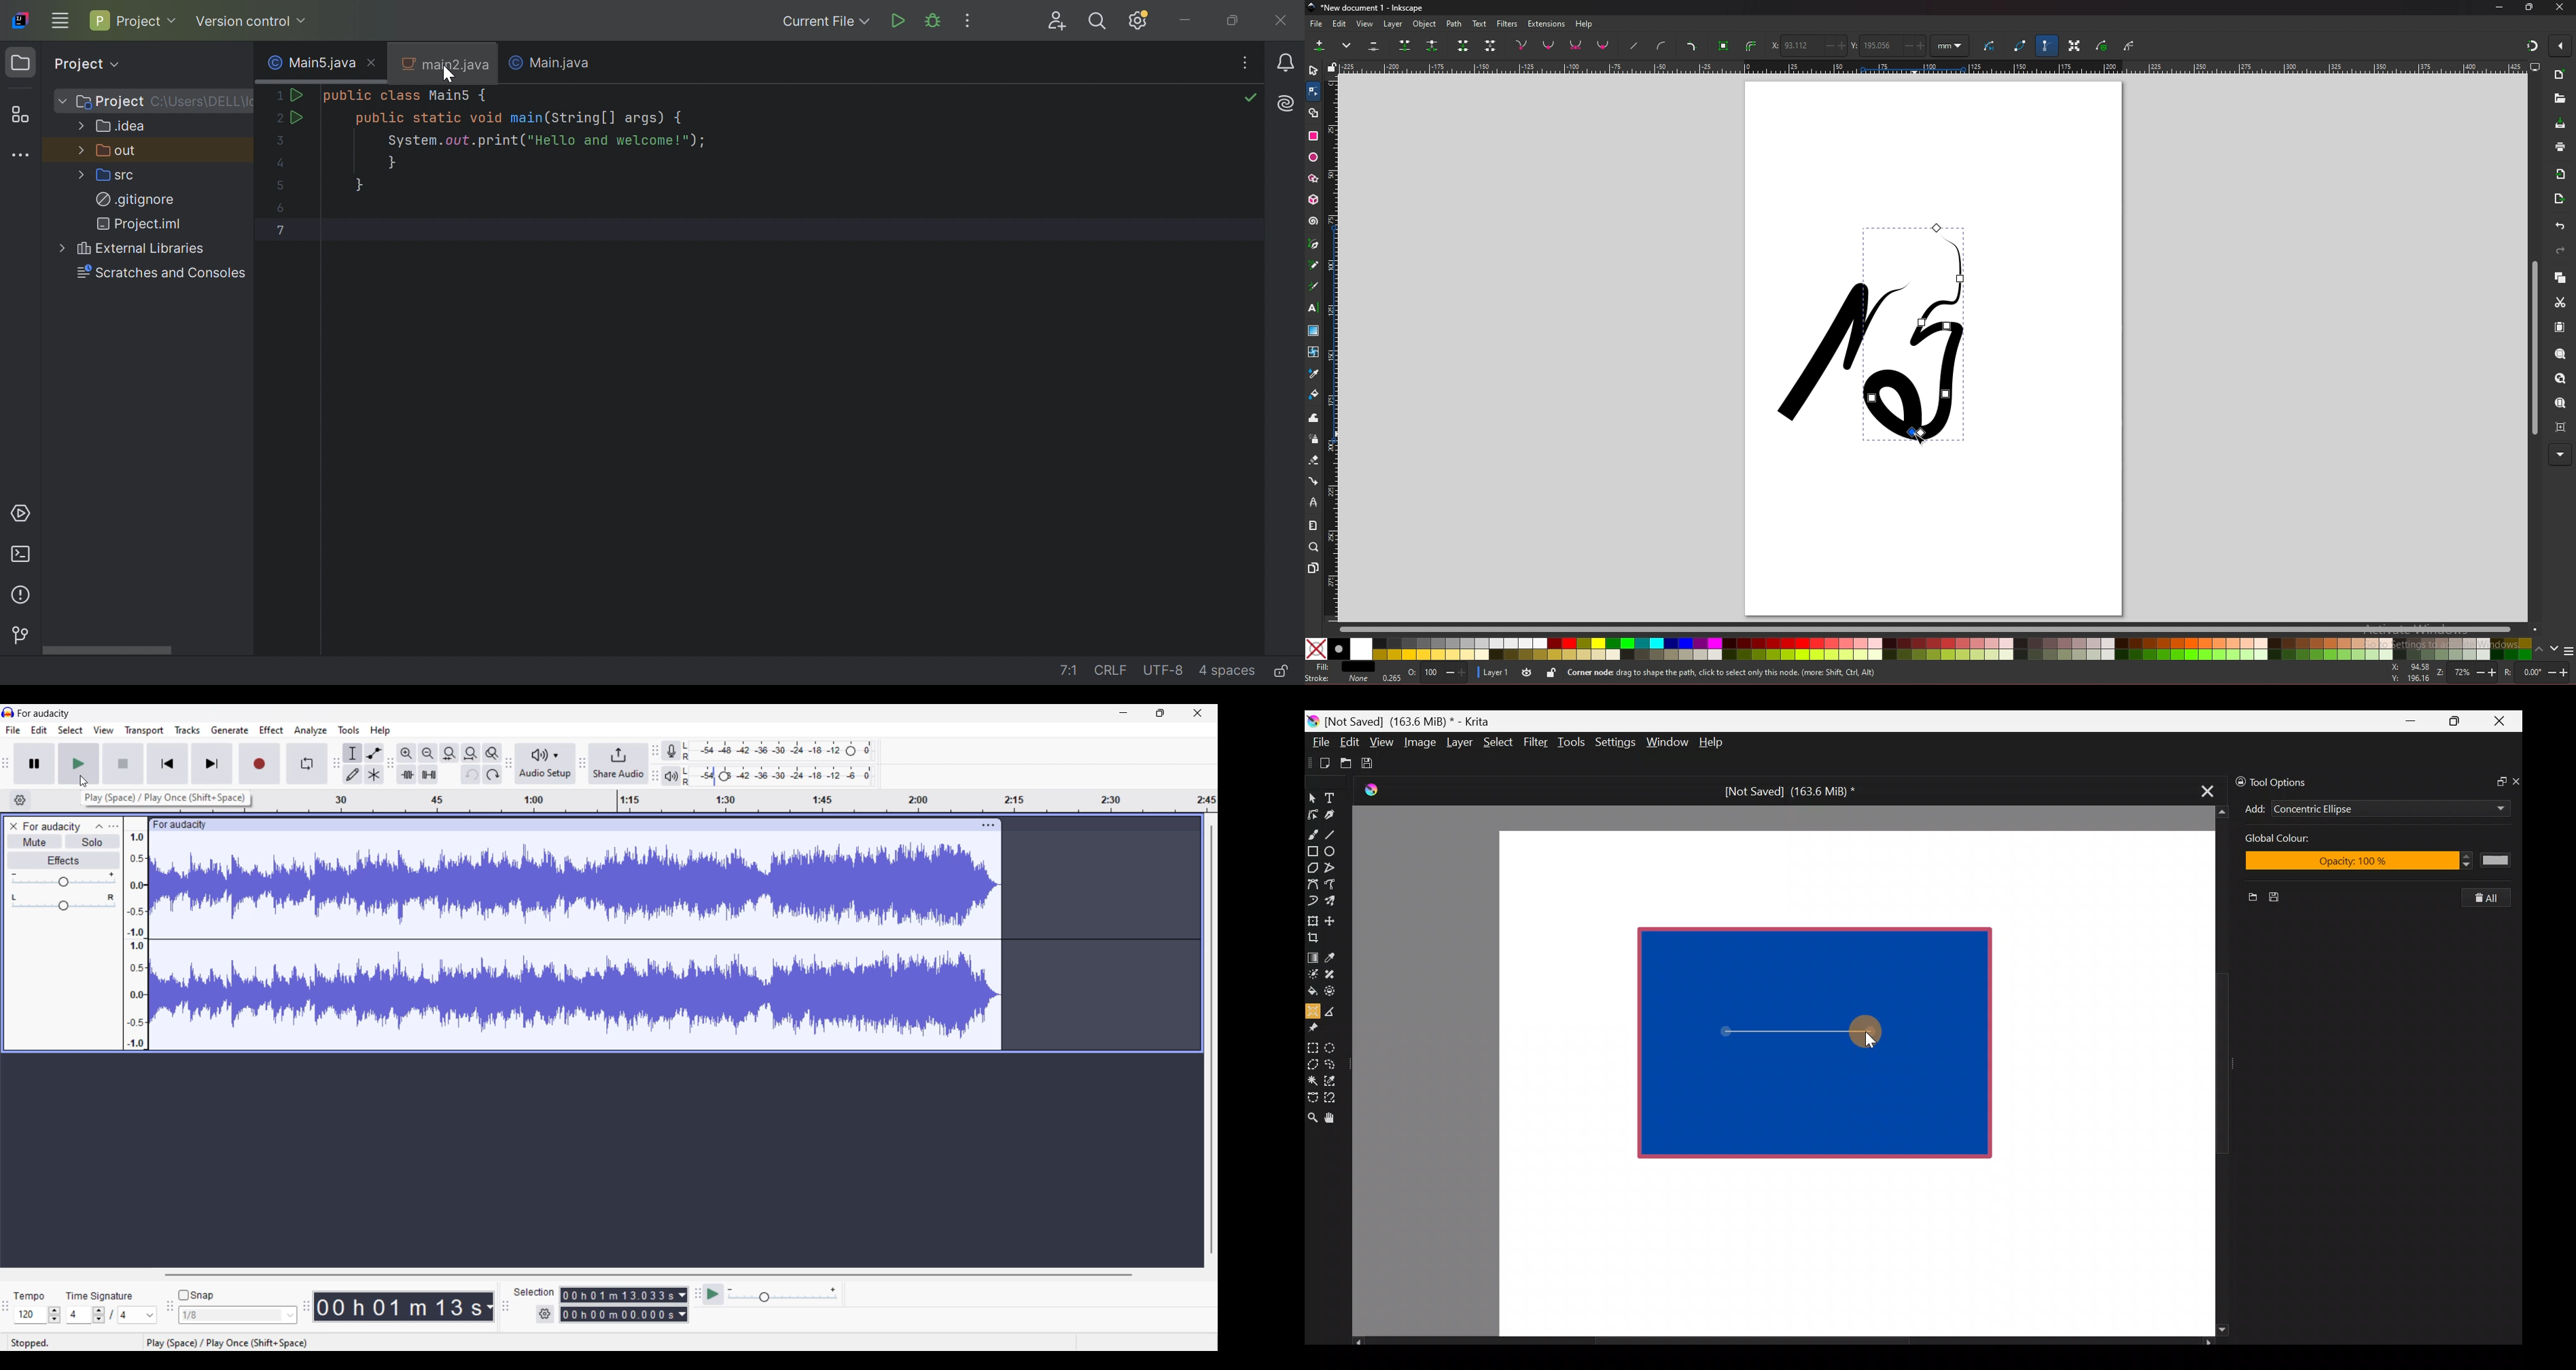 This screenshot has height=1372, width=2576. What do you see at coordinates (2561, 380) in the screenshot?
I see `zoom drawing` at bounding box center [2561, 380].